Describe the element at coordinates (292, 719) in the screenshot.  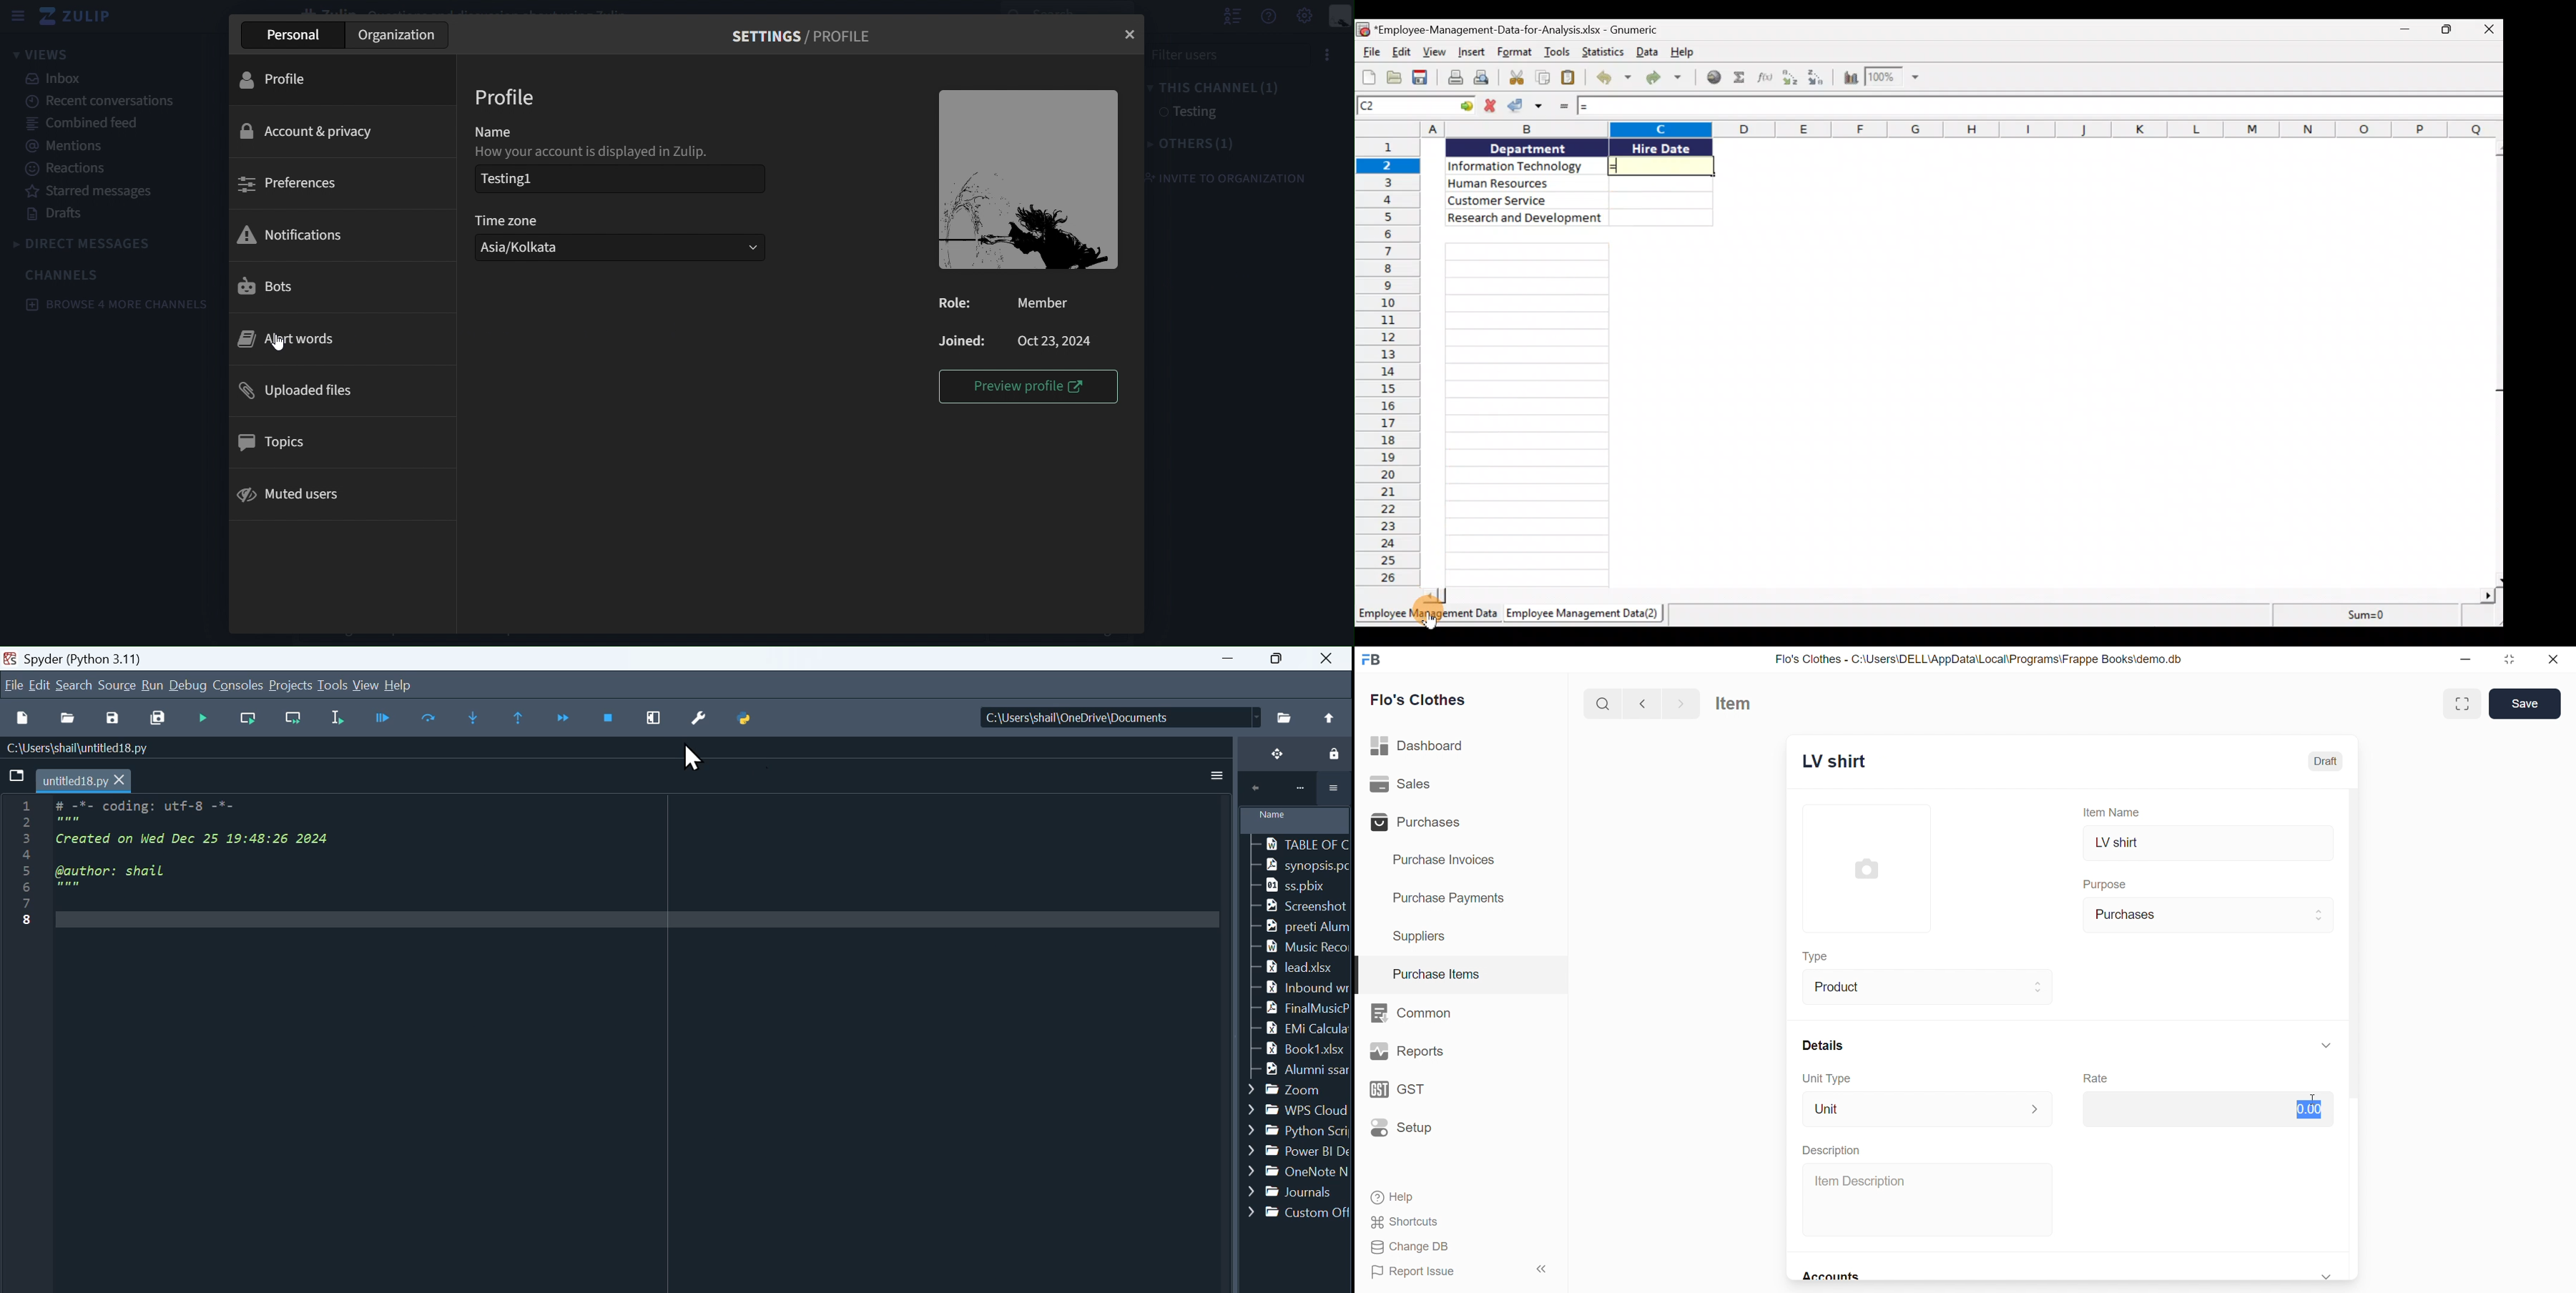
I see `Run current file and go to the next one` at that location.